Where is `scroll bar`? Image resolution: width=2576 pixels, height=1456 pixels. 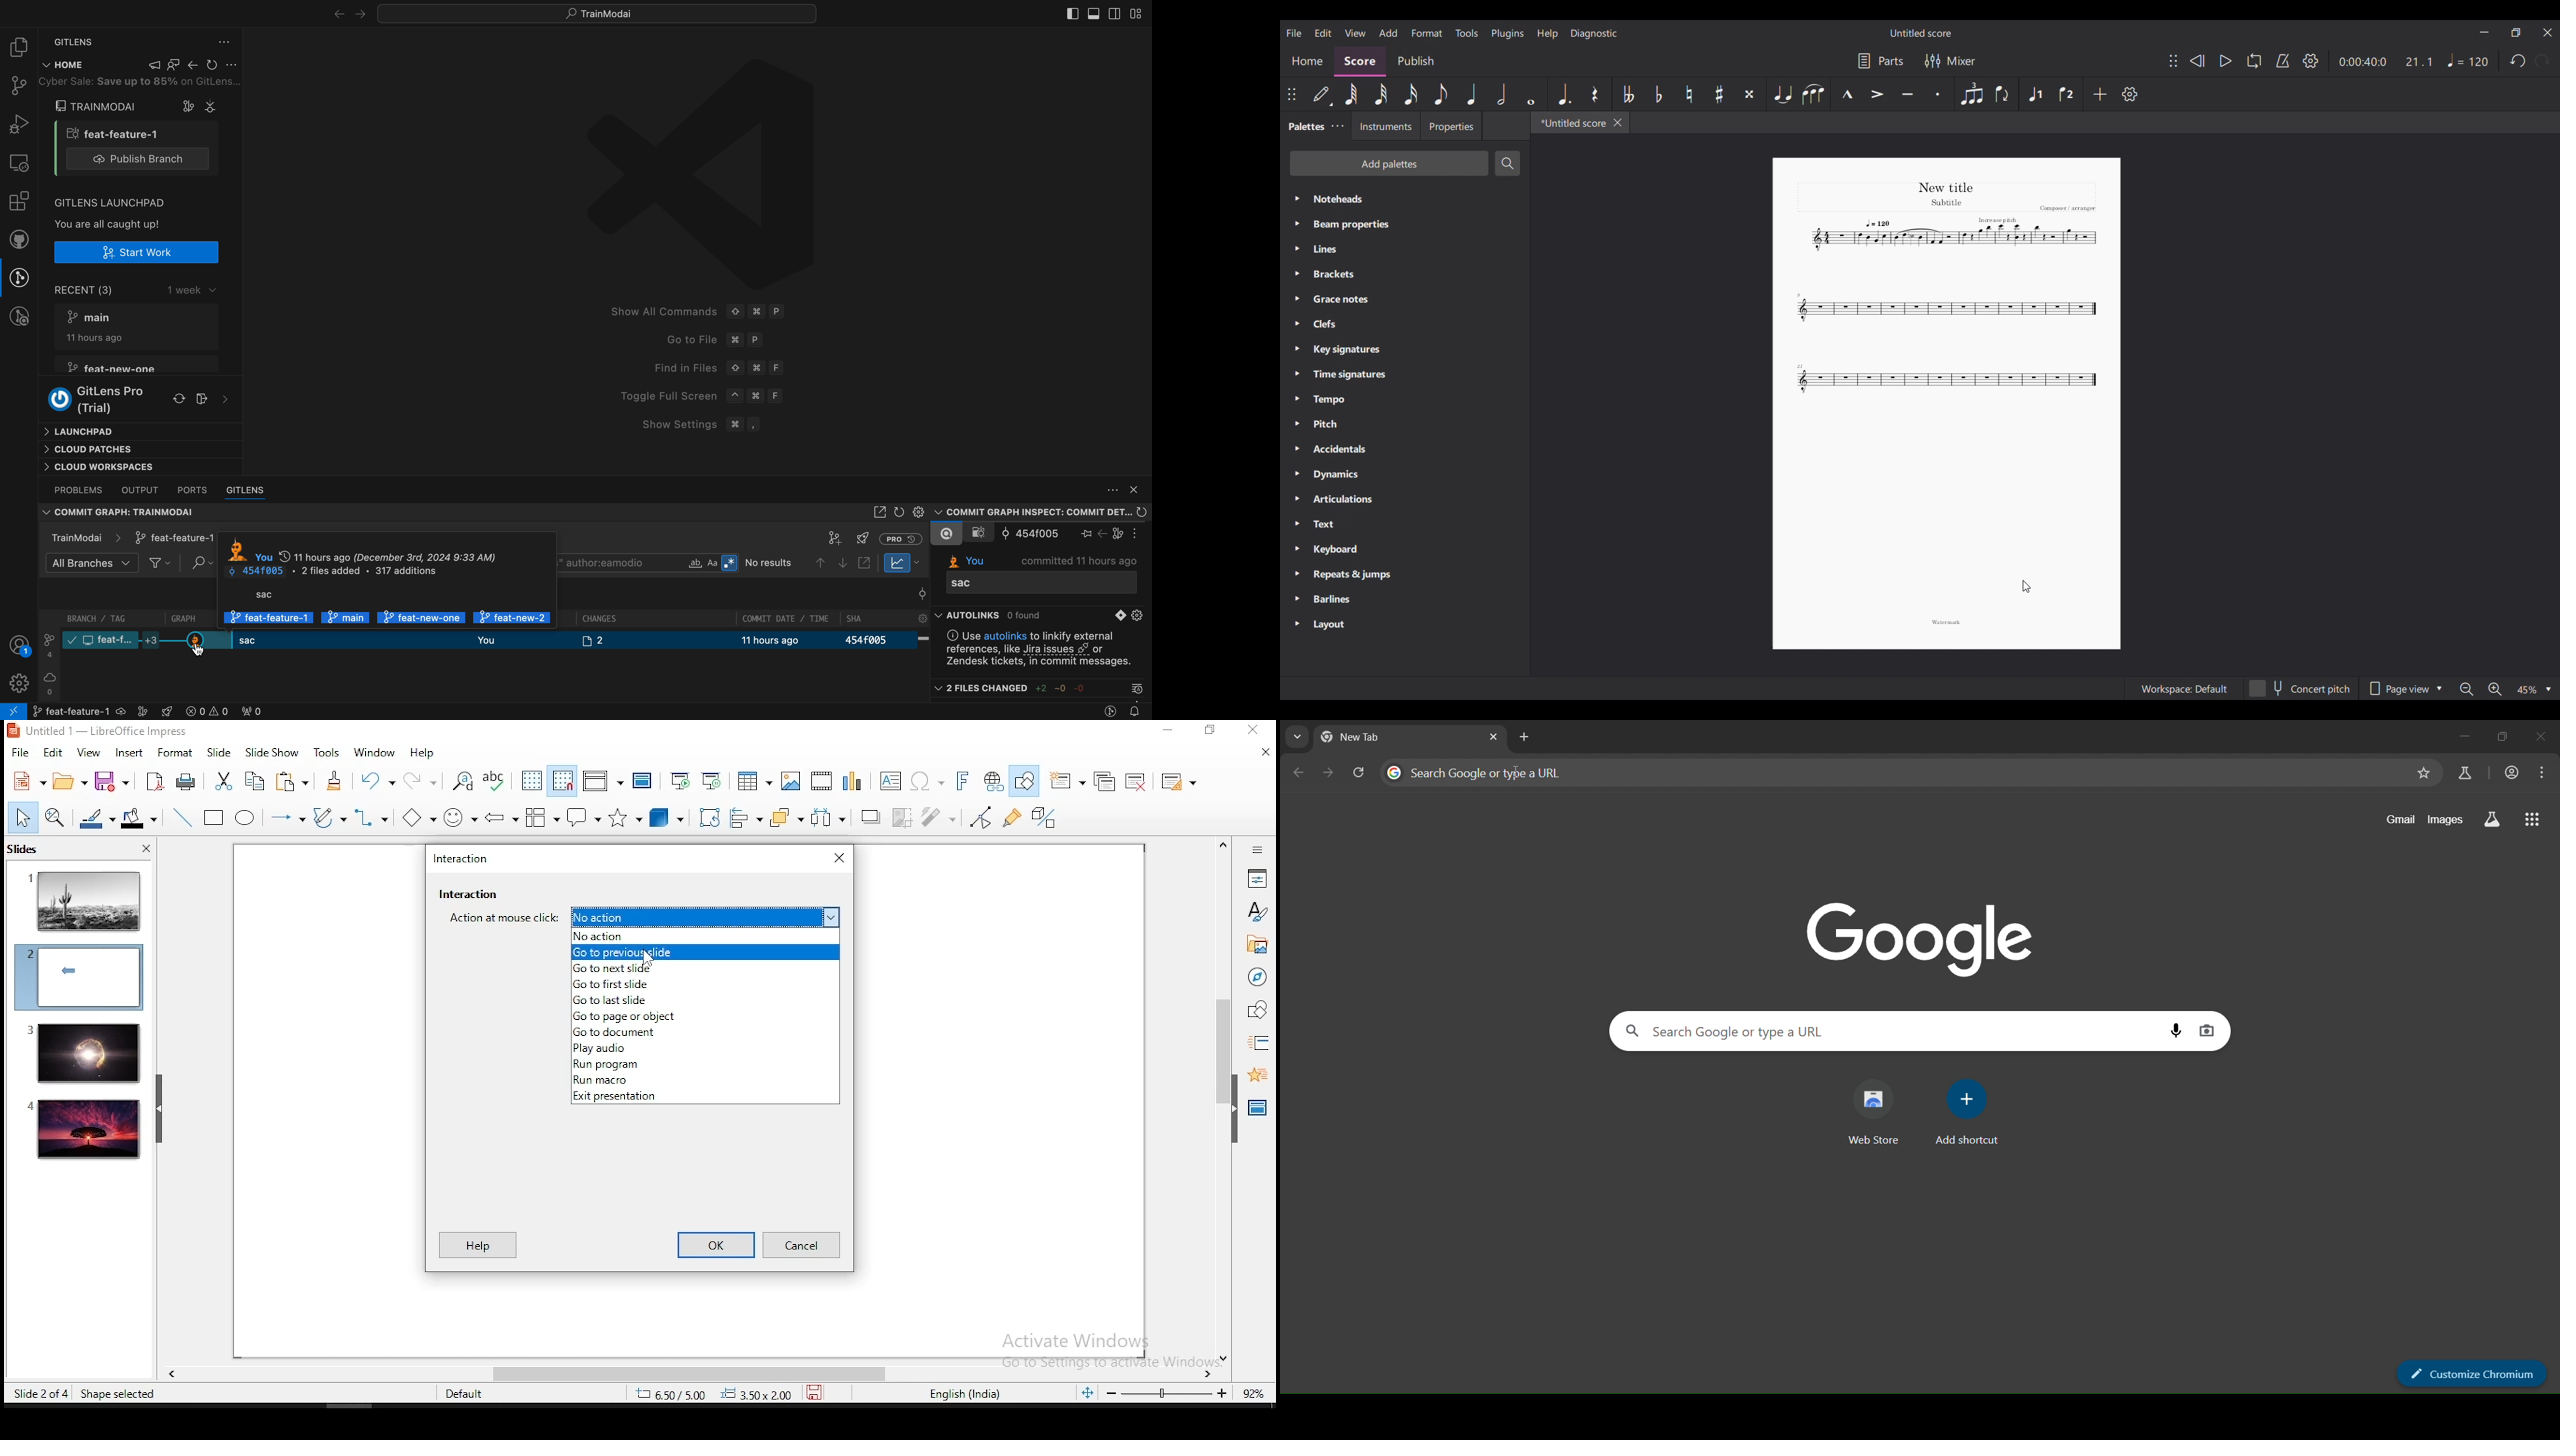
scroll bar is located at coordinates (1220, 1100).